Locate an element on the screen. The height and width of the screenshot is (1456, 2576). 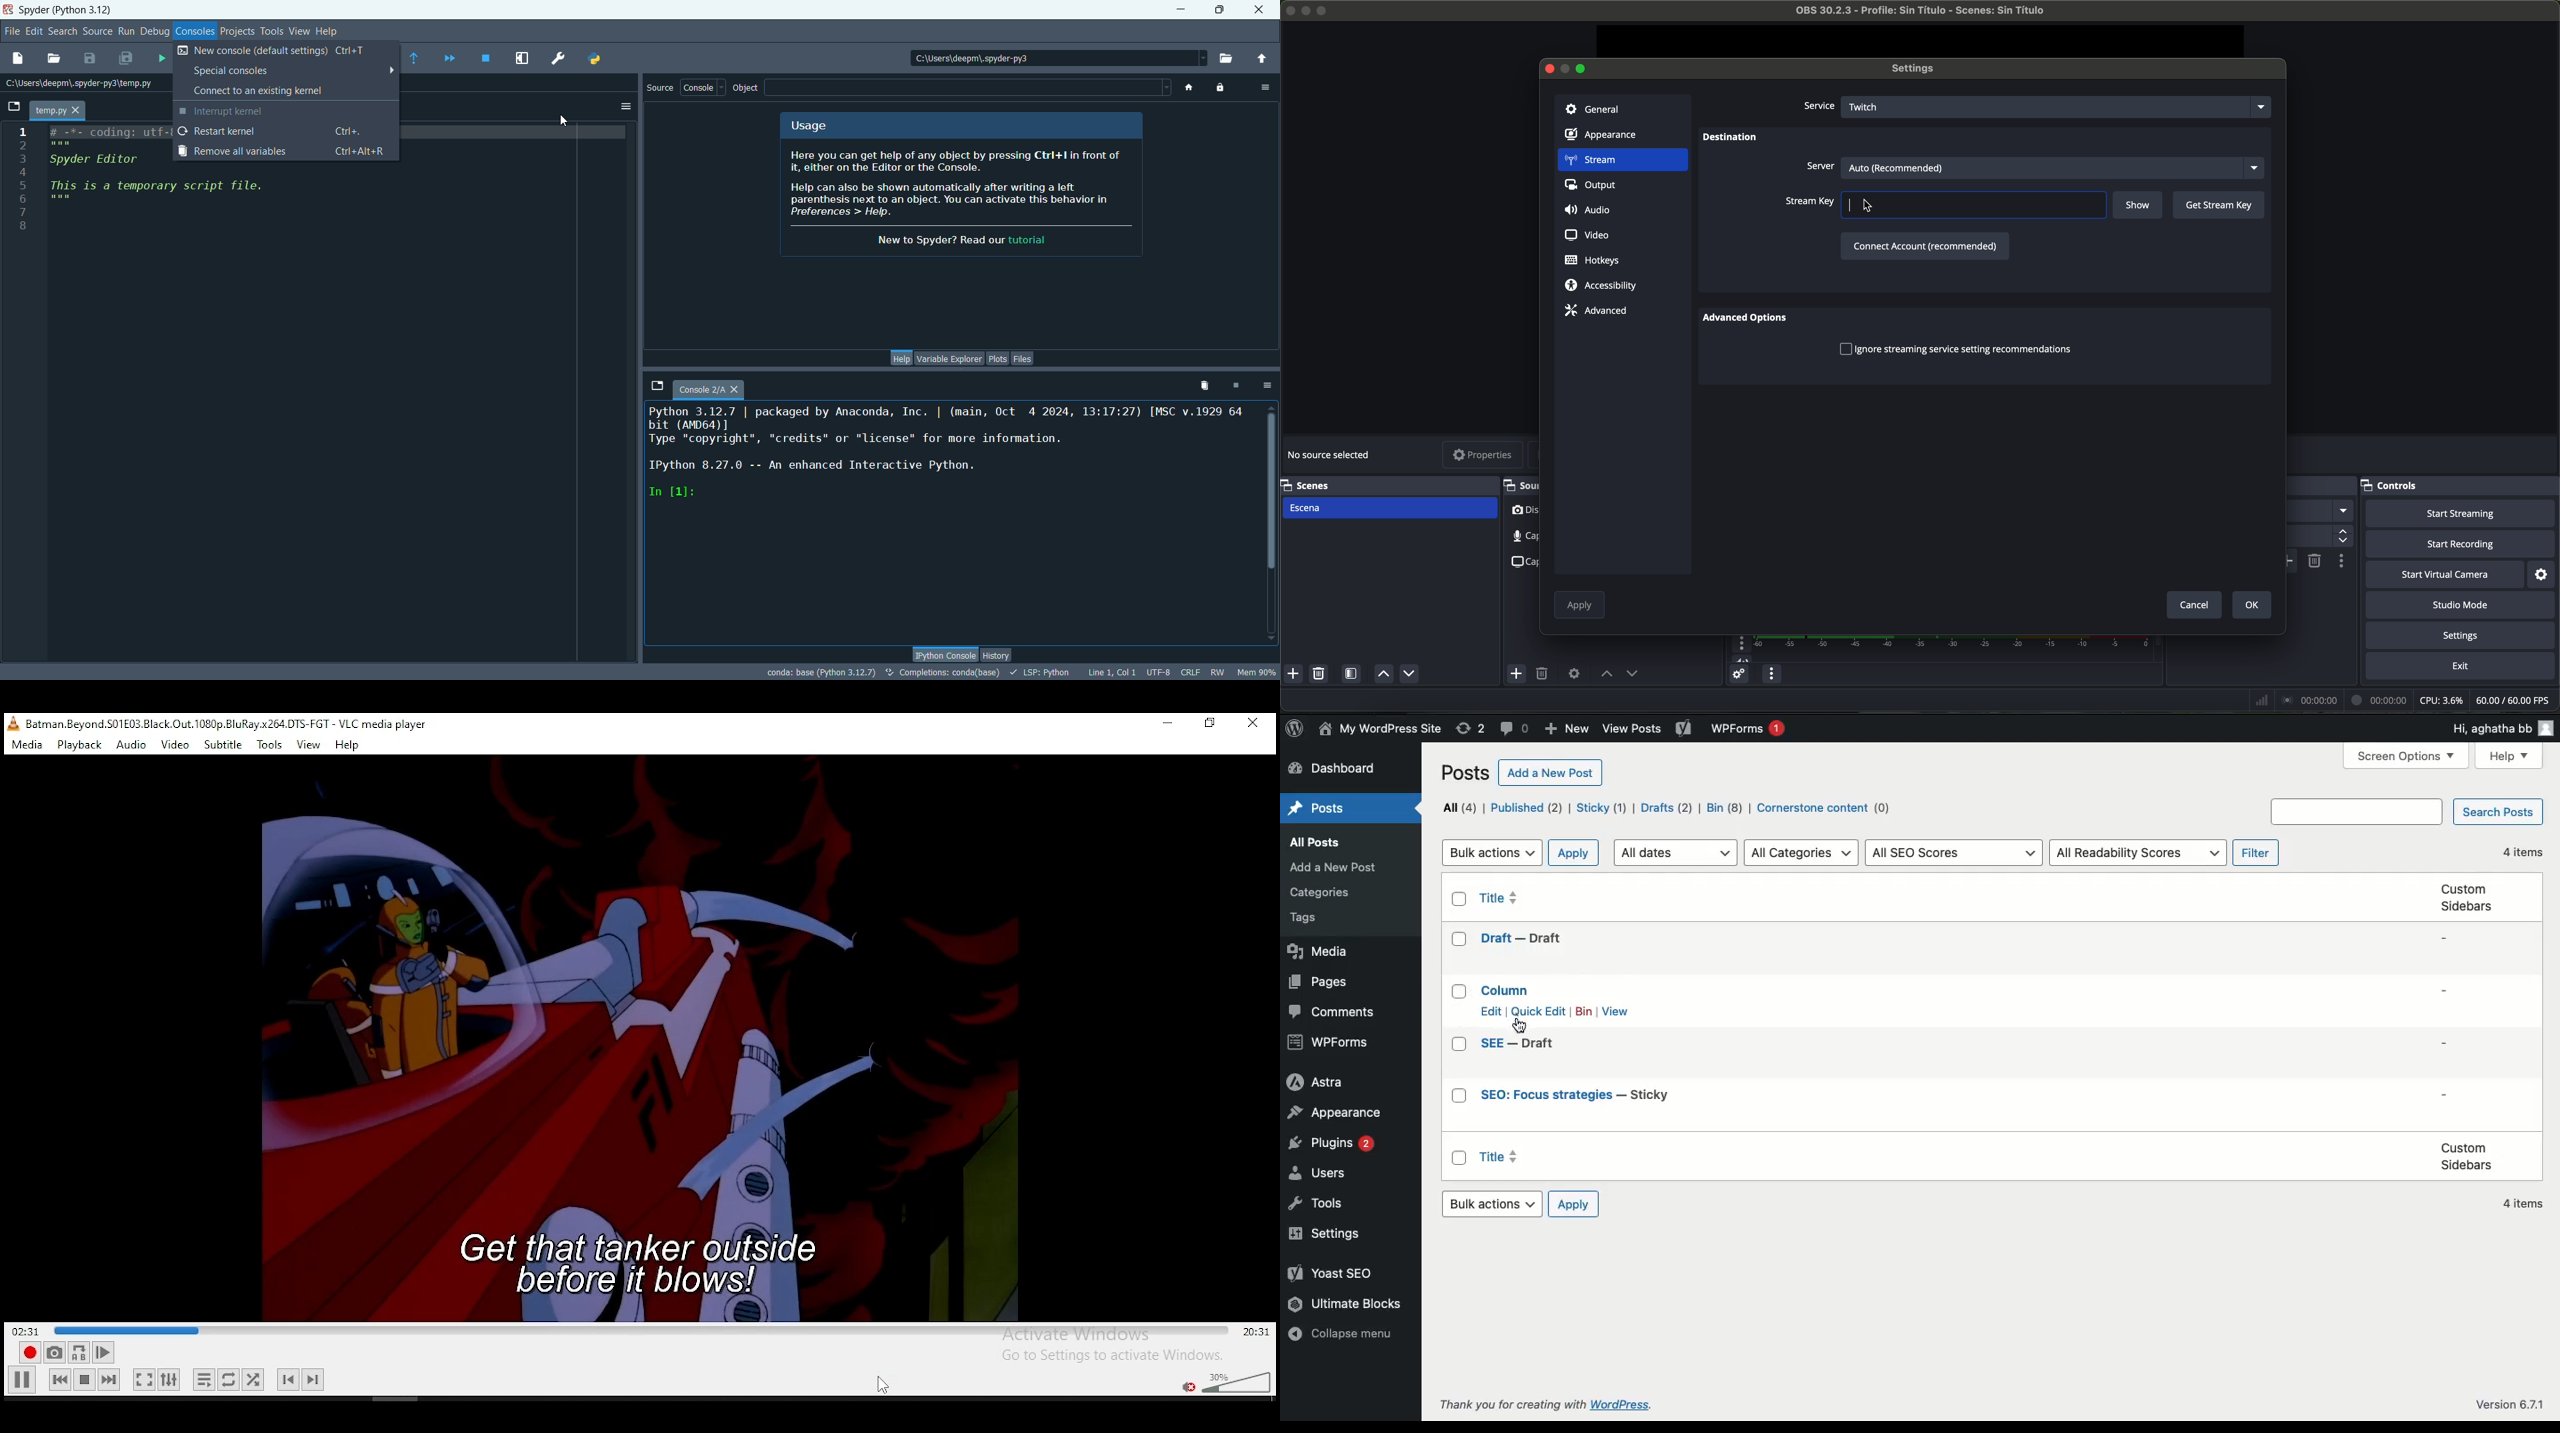
appearance is located at coordinates (1607, 136).